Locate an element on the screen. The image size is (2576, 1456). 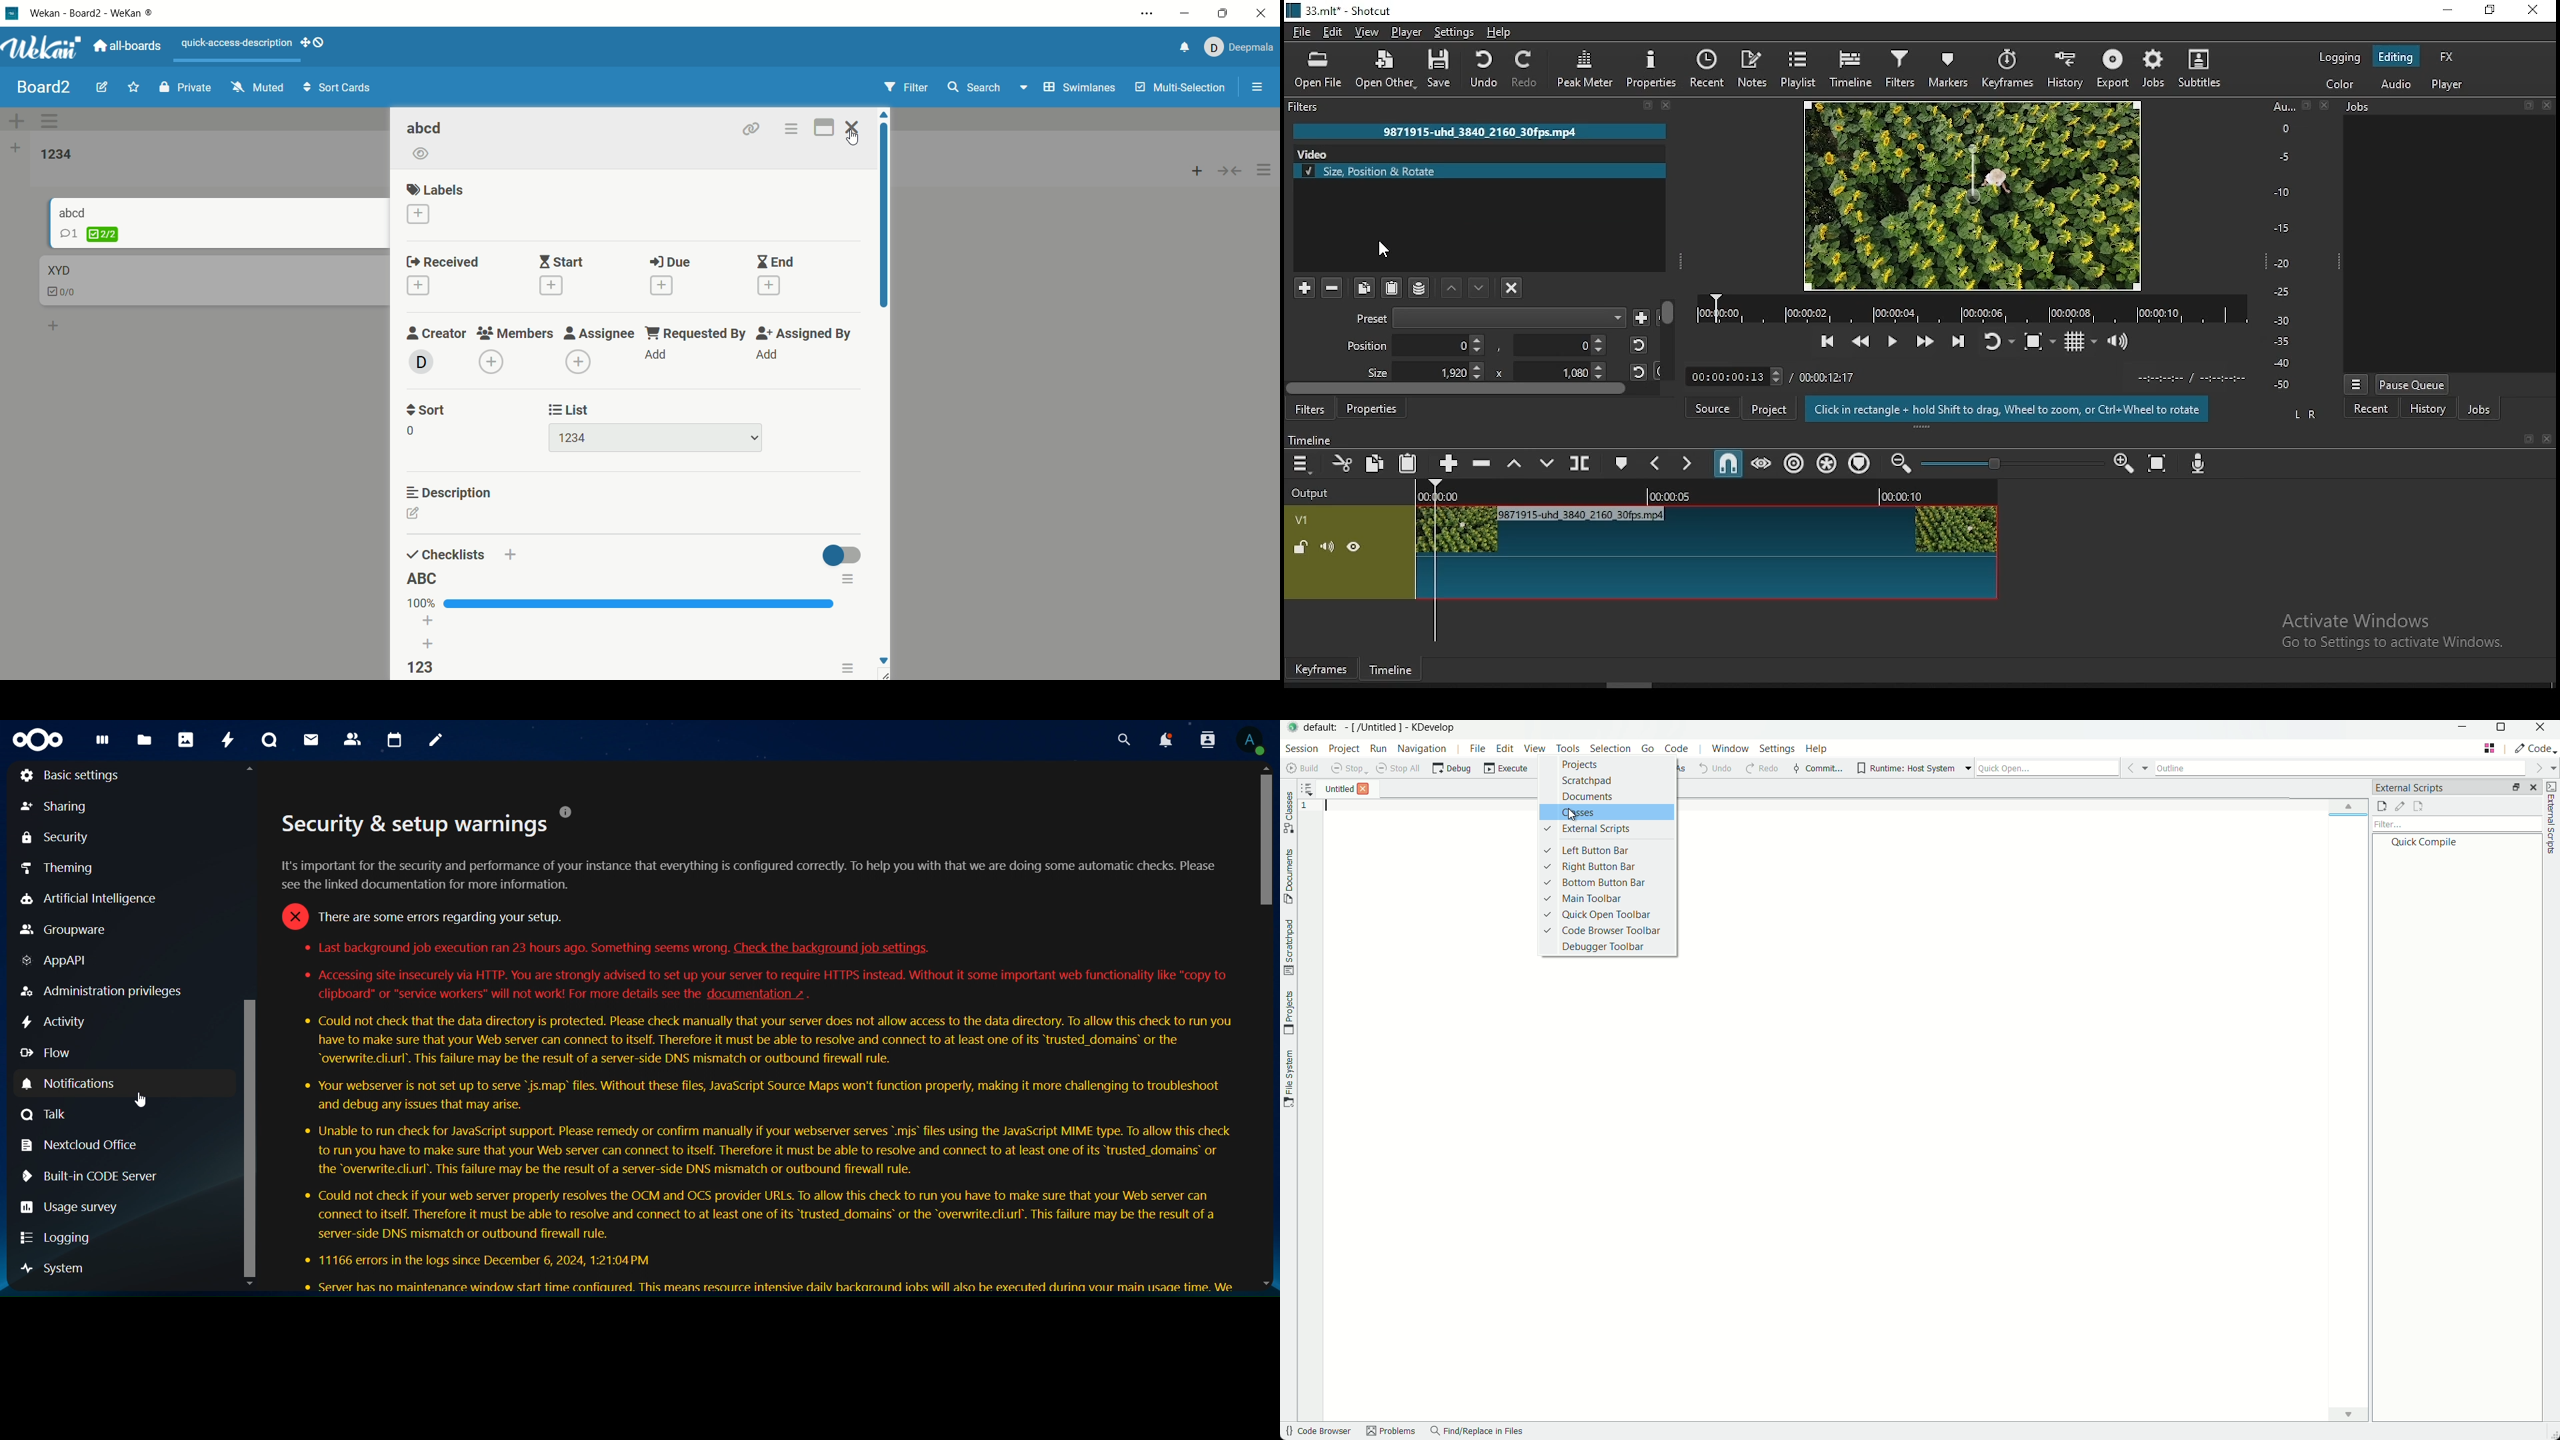
due is located at coordinates (670, 269).